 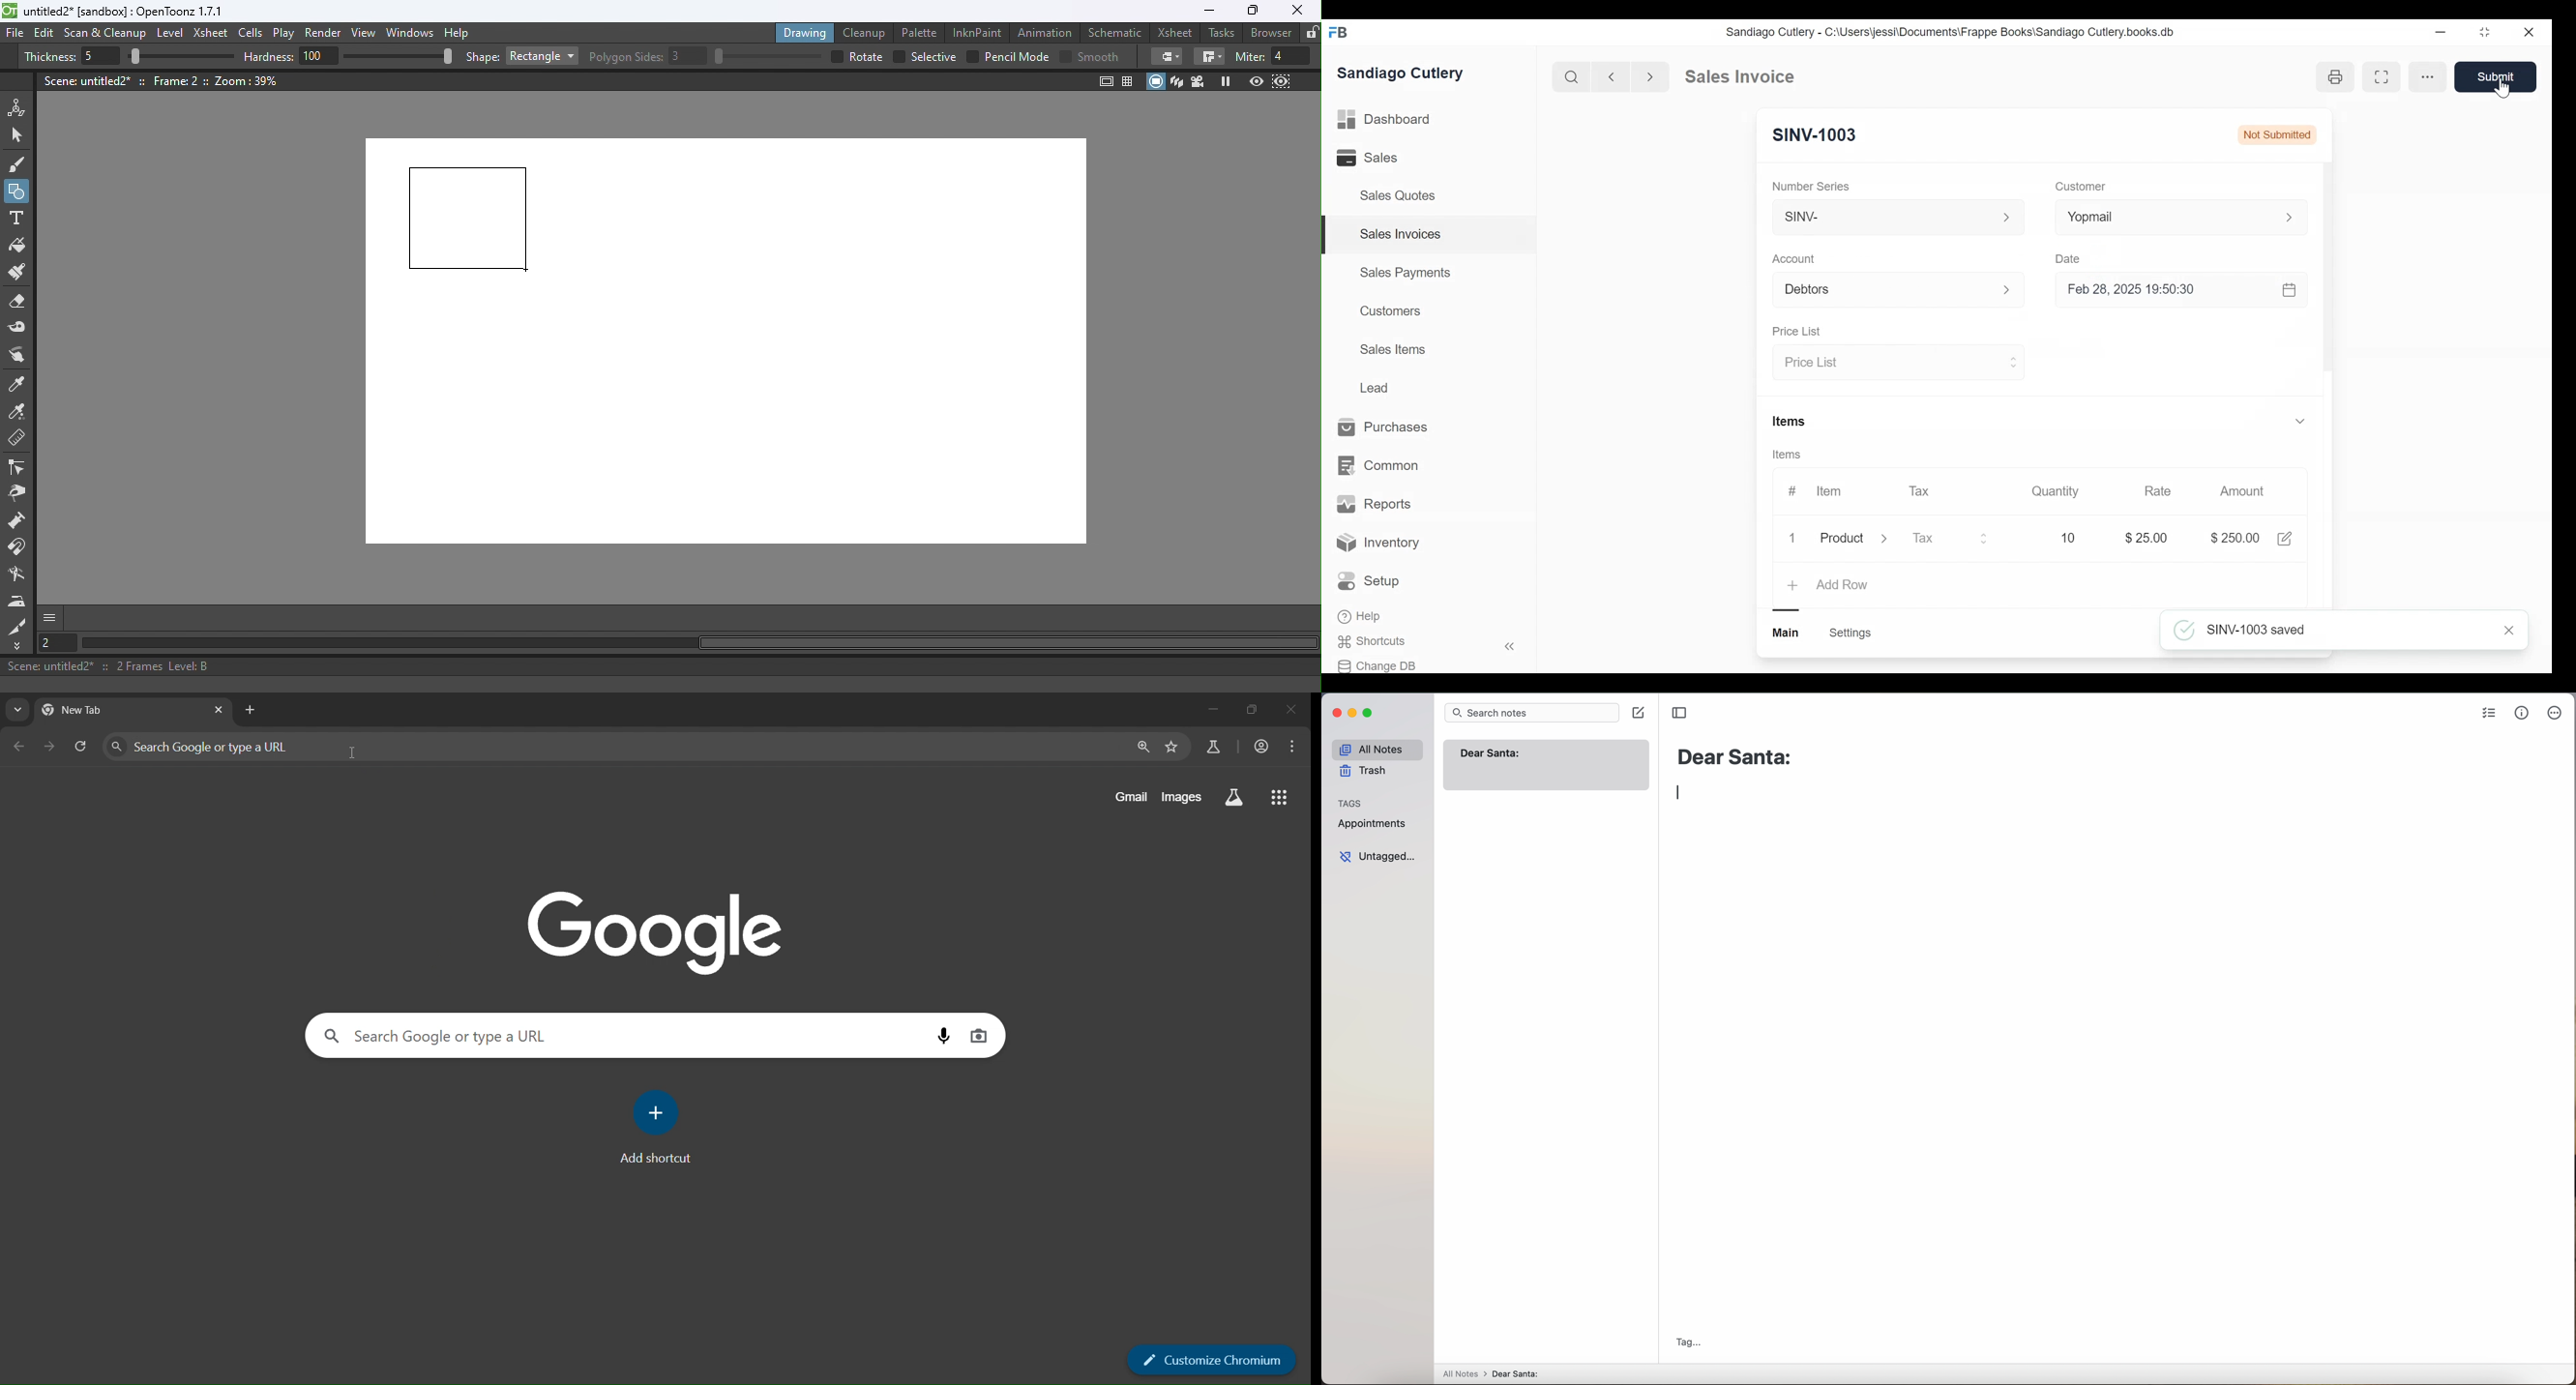 I want to click on search labs, so click(x=1235, y=797).